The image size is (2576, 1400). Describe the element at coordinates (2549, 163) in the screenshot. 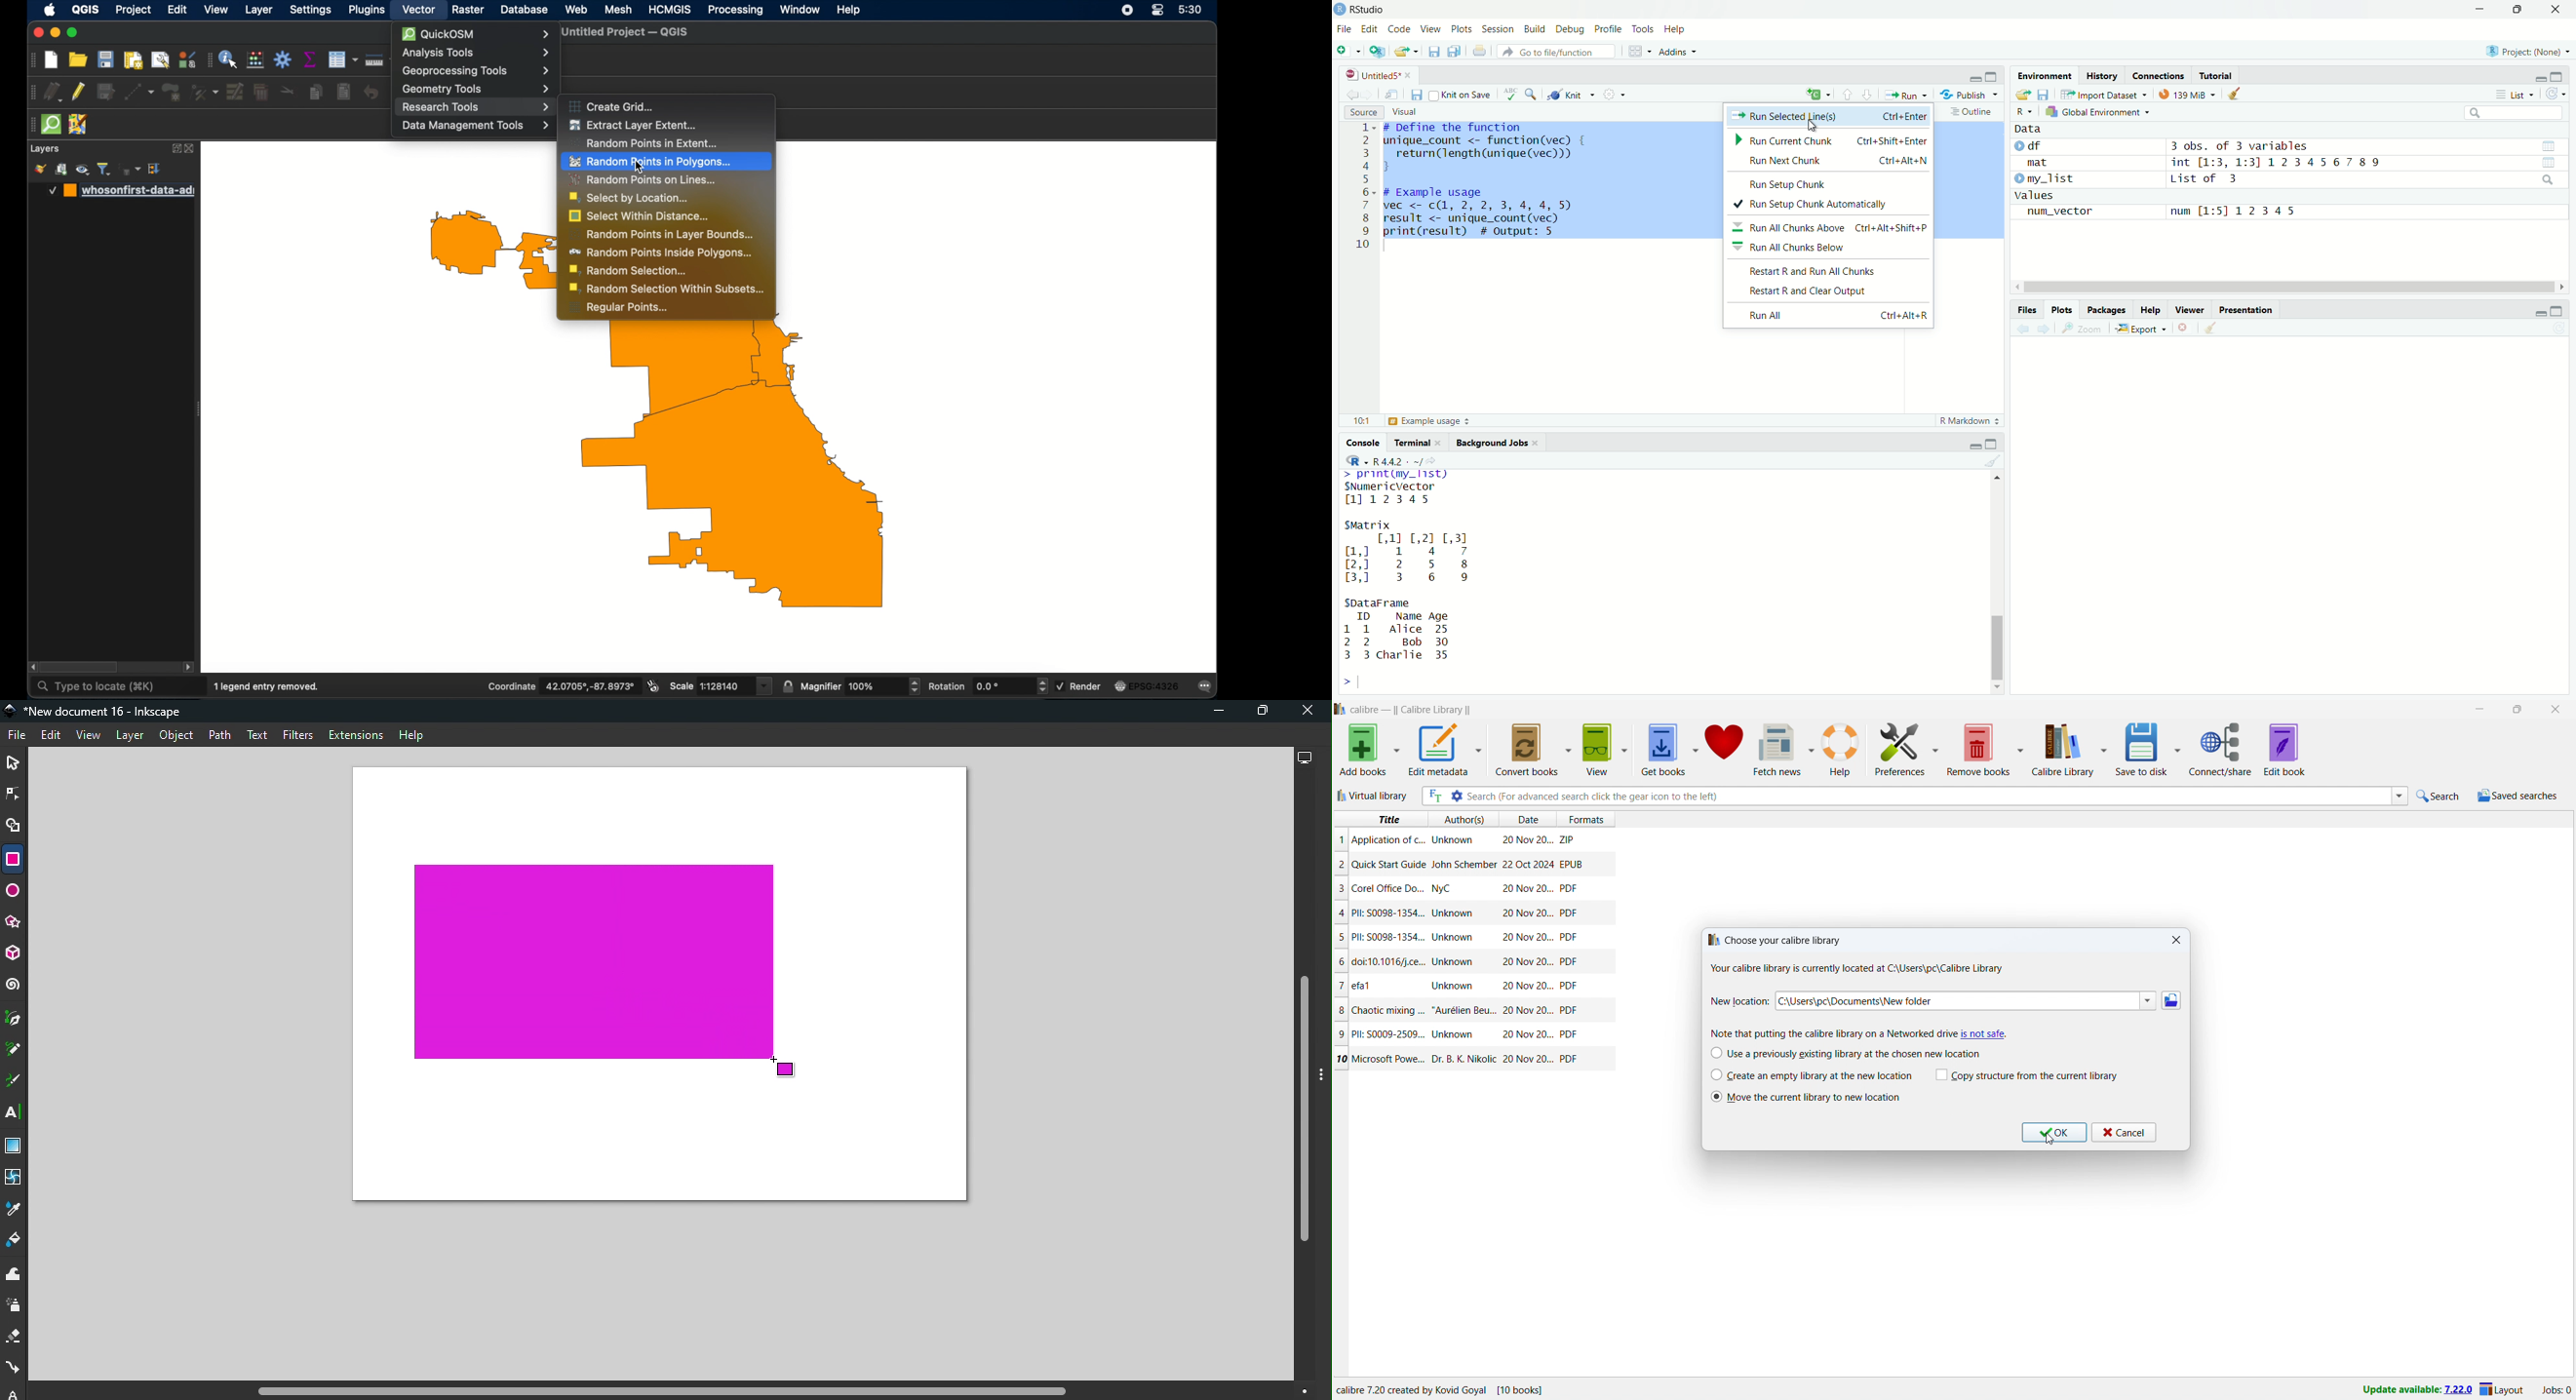

I see `view data` at that location.